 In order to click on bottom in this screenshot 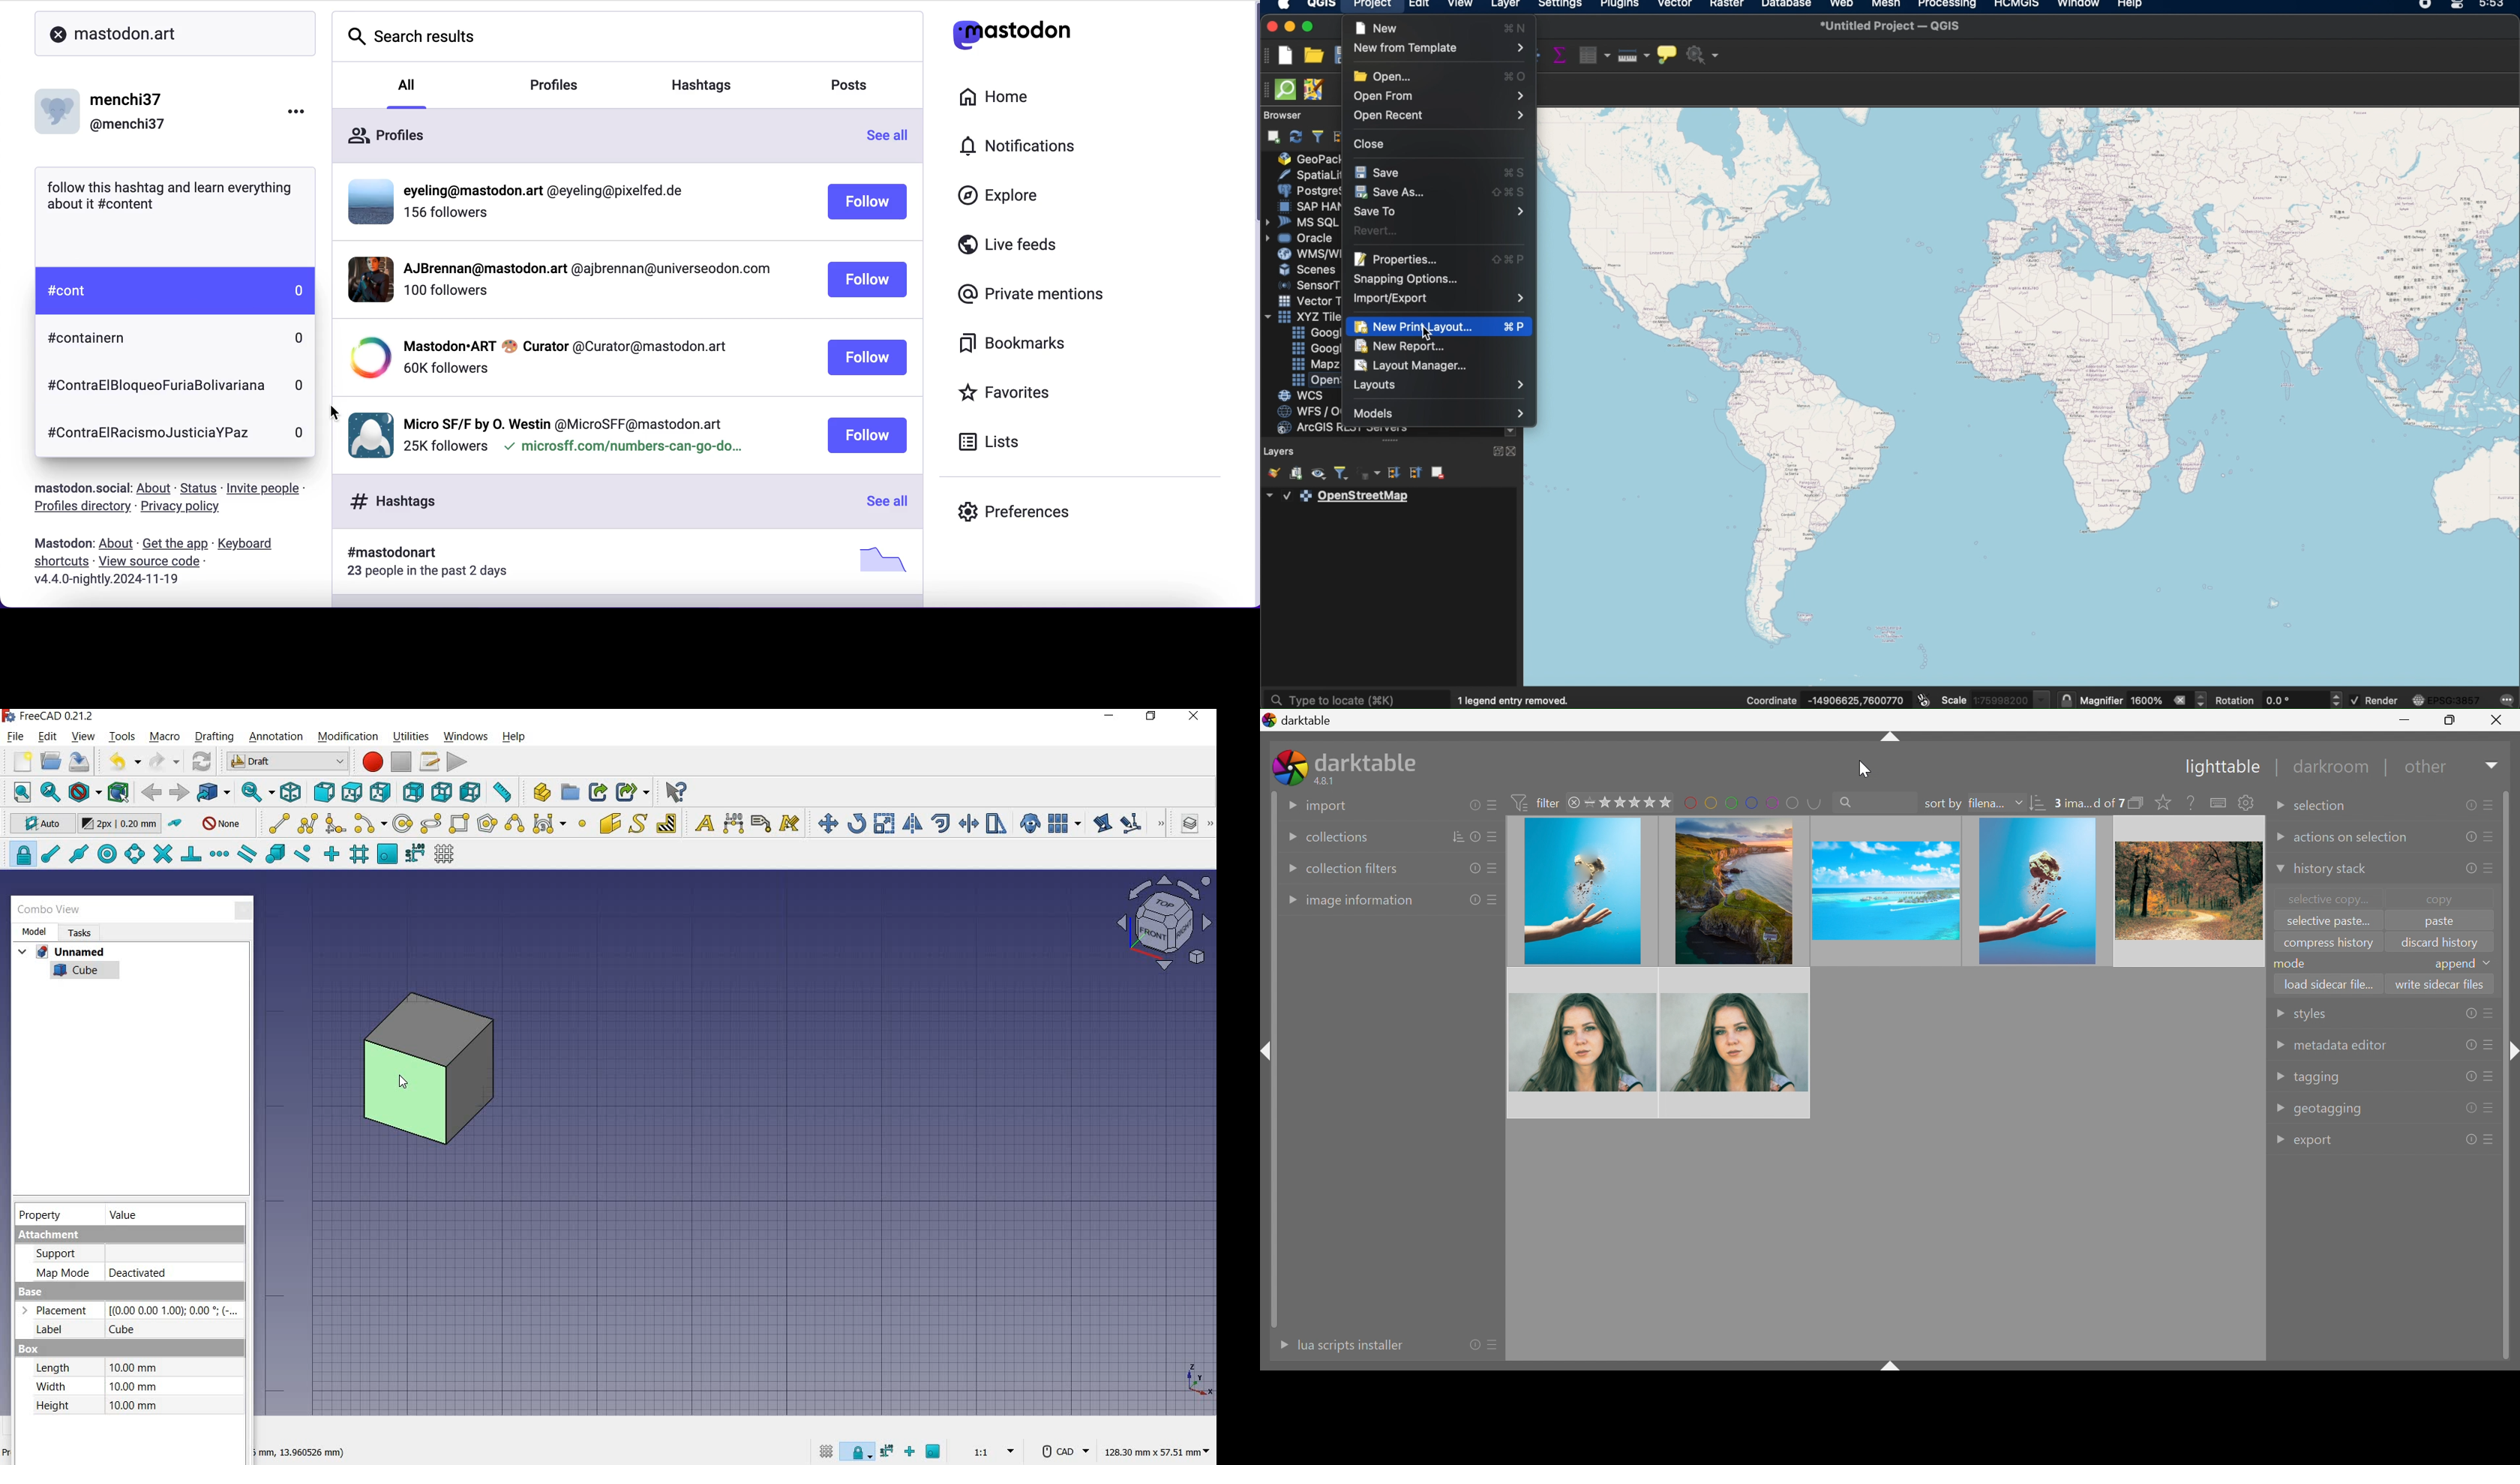, I will do `click(442, 791)`.